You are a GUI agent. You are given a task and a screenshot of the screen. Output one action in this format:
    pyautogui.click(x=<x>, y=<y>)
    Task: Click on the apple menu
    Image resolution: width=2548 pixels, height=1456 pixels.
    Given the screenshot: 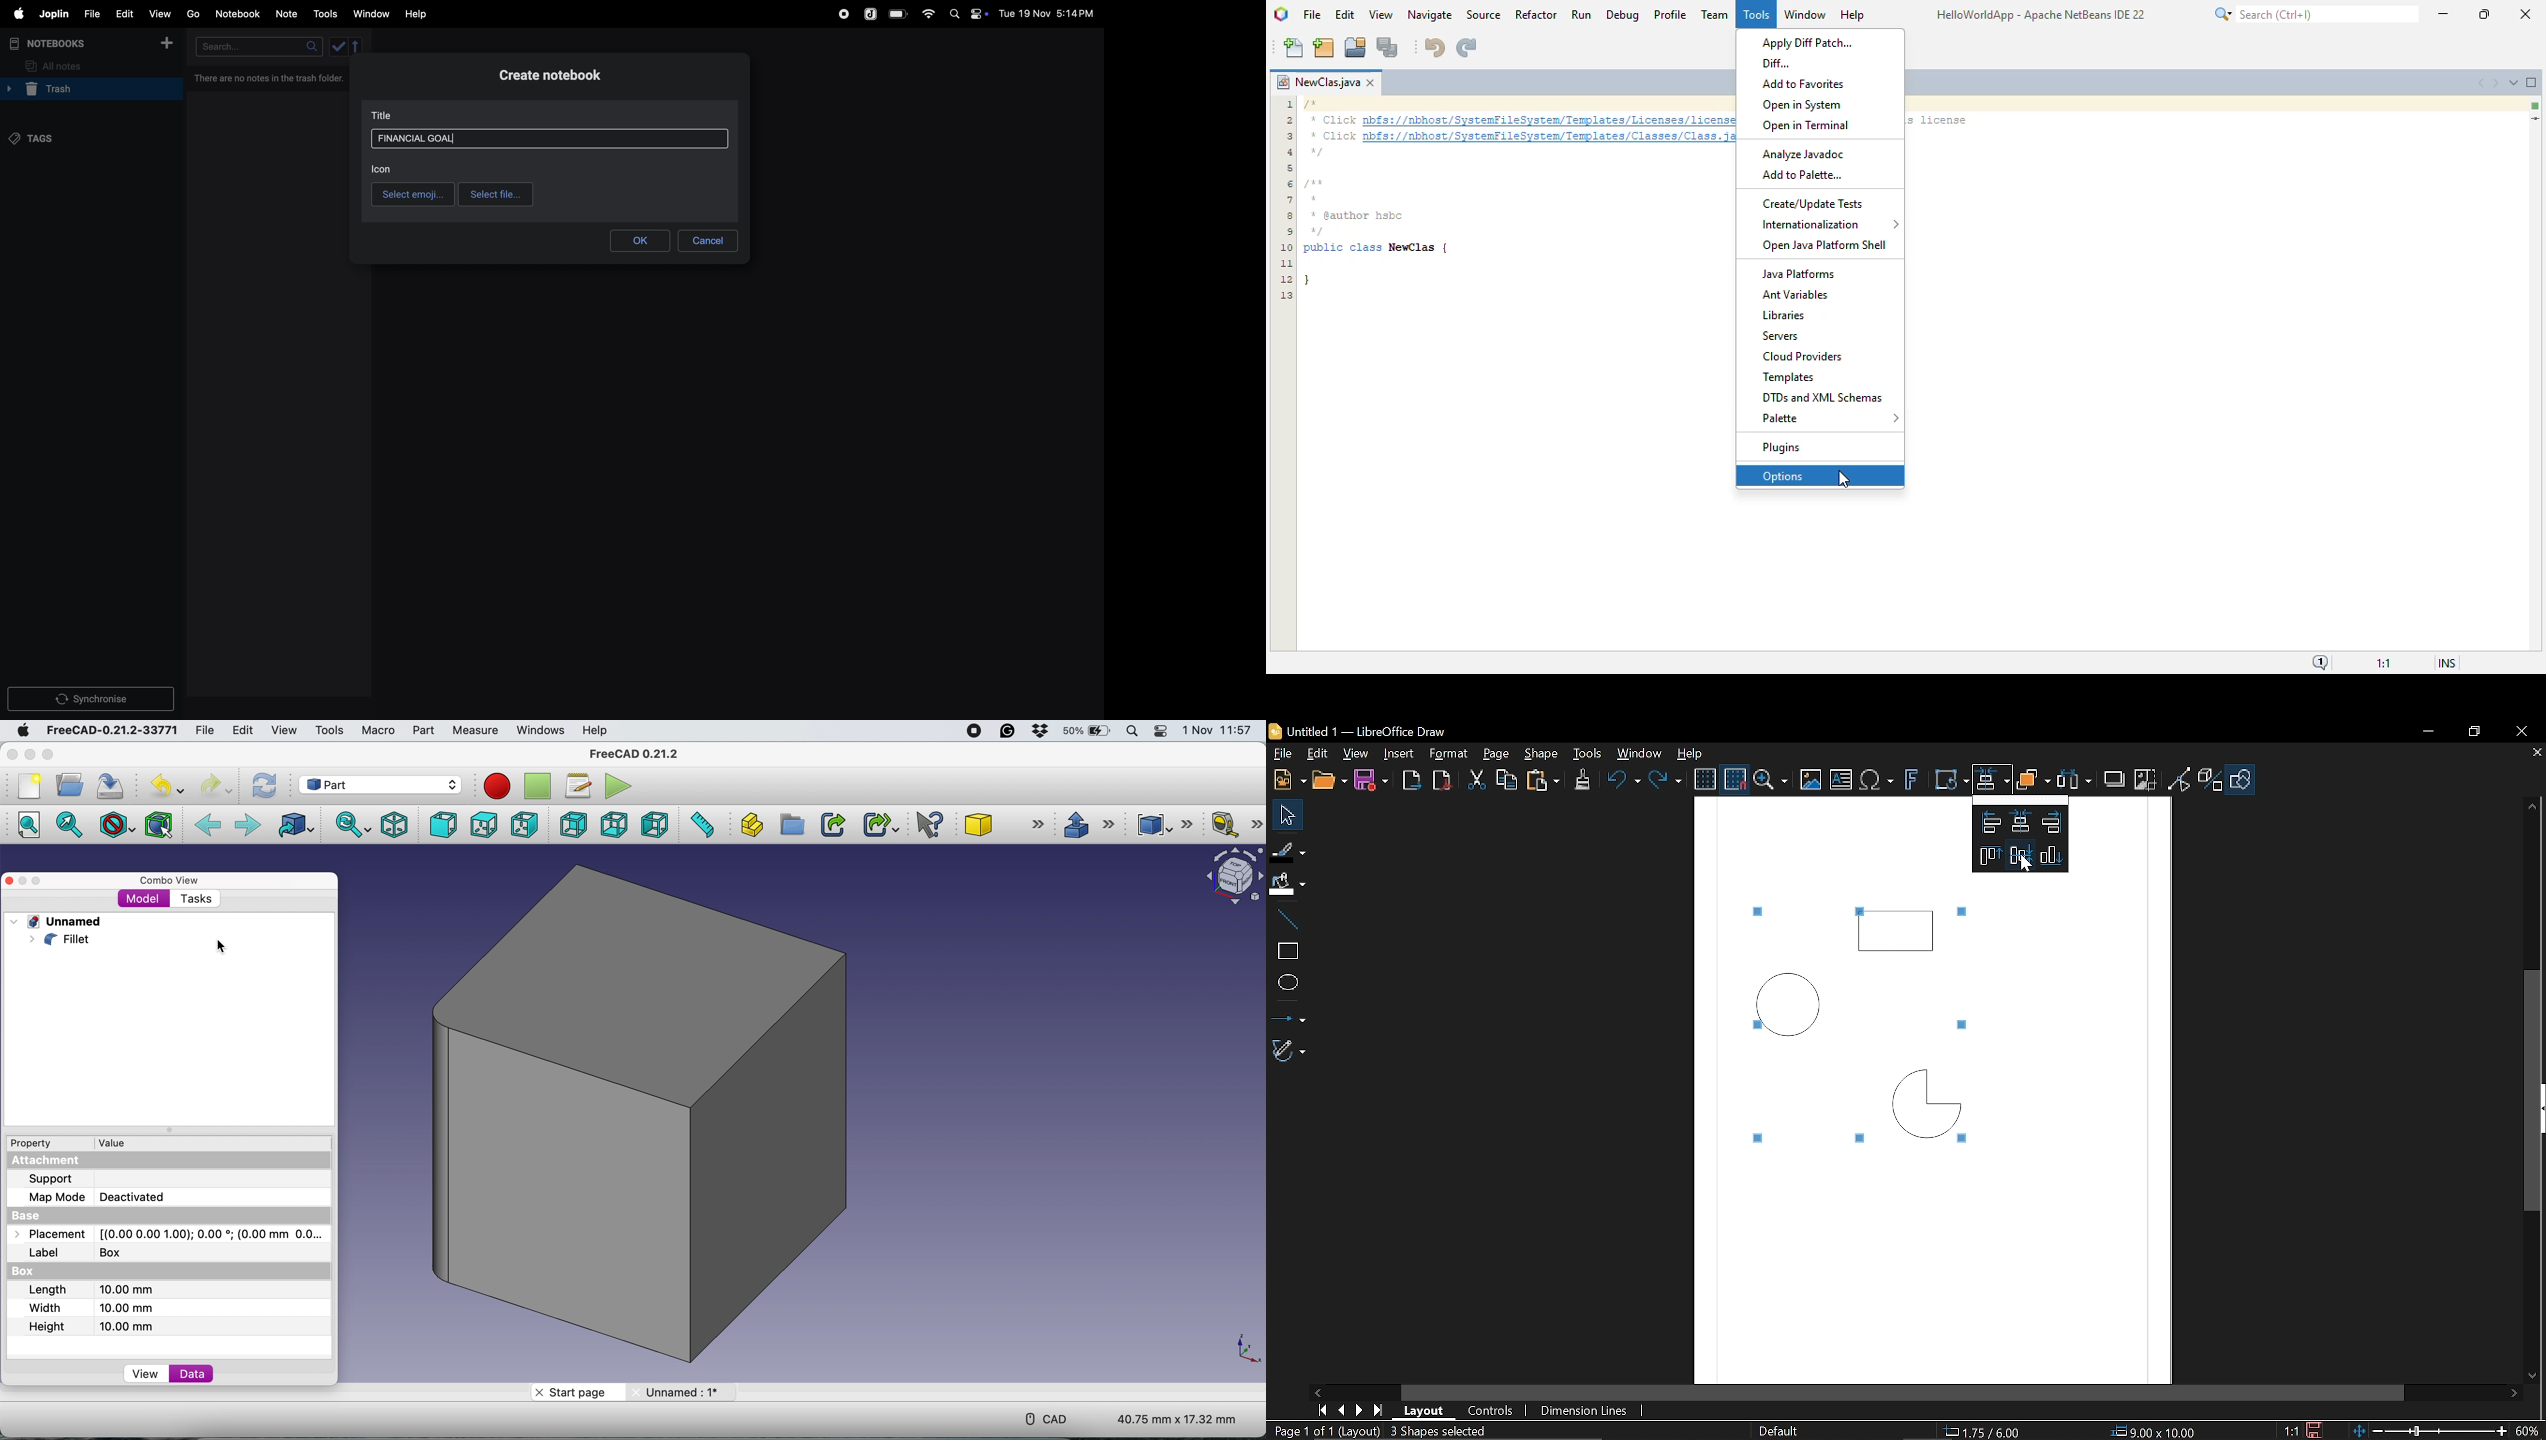 What is the action you would take?
    pyautogui.click(x=14, y=14)
    